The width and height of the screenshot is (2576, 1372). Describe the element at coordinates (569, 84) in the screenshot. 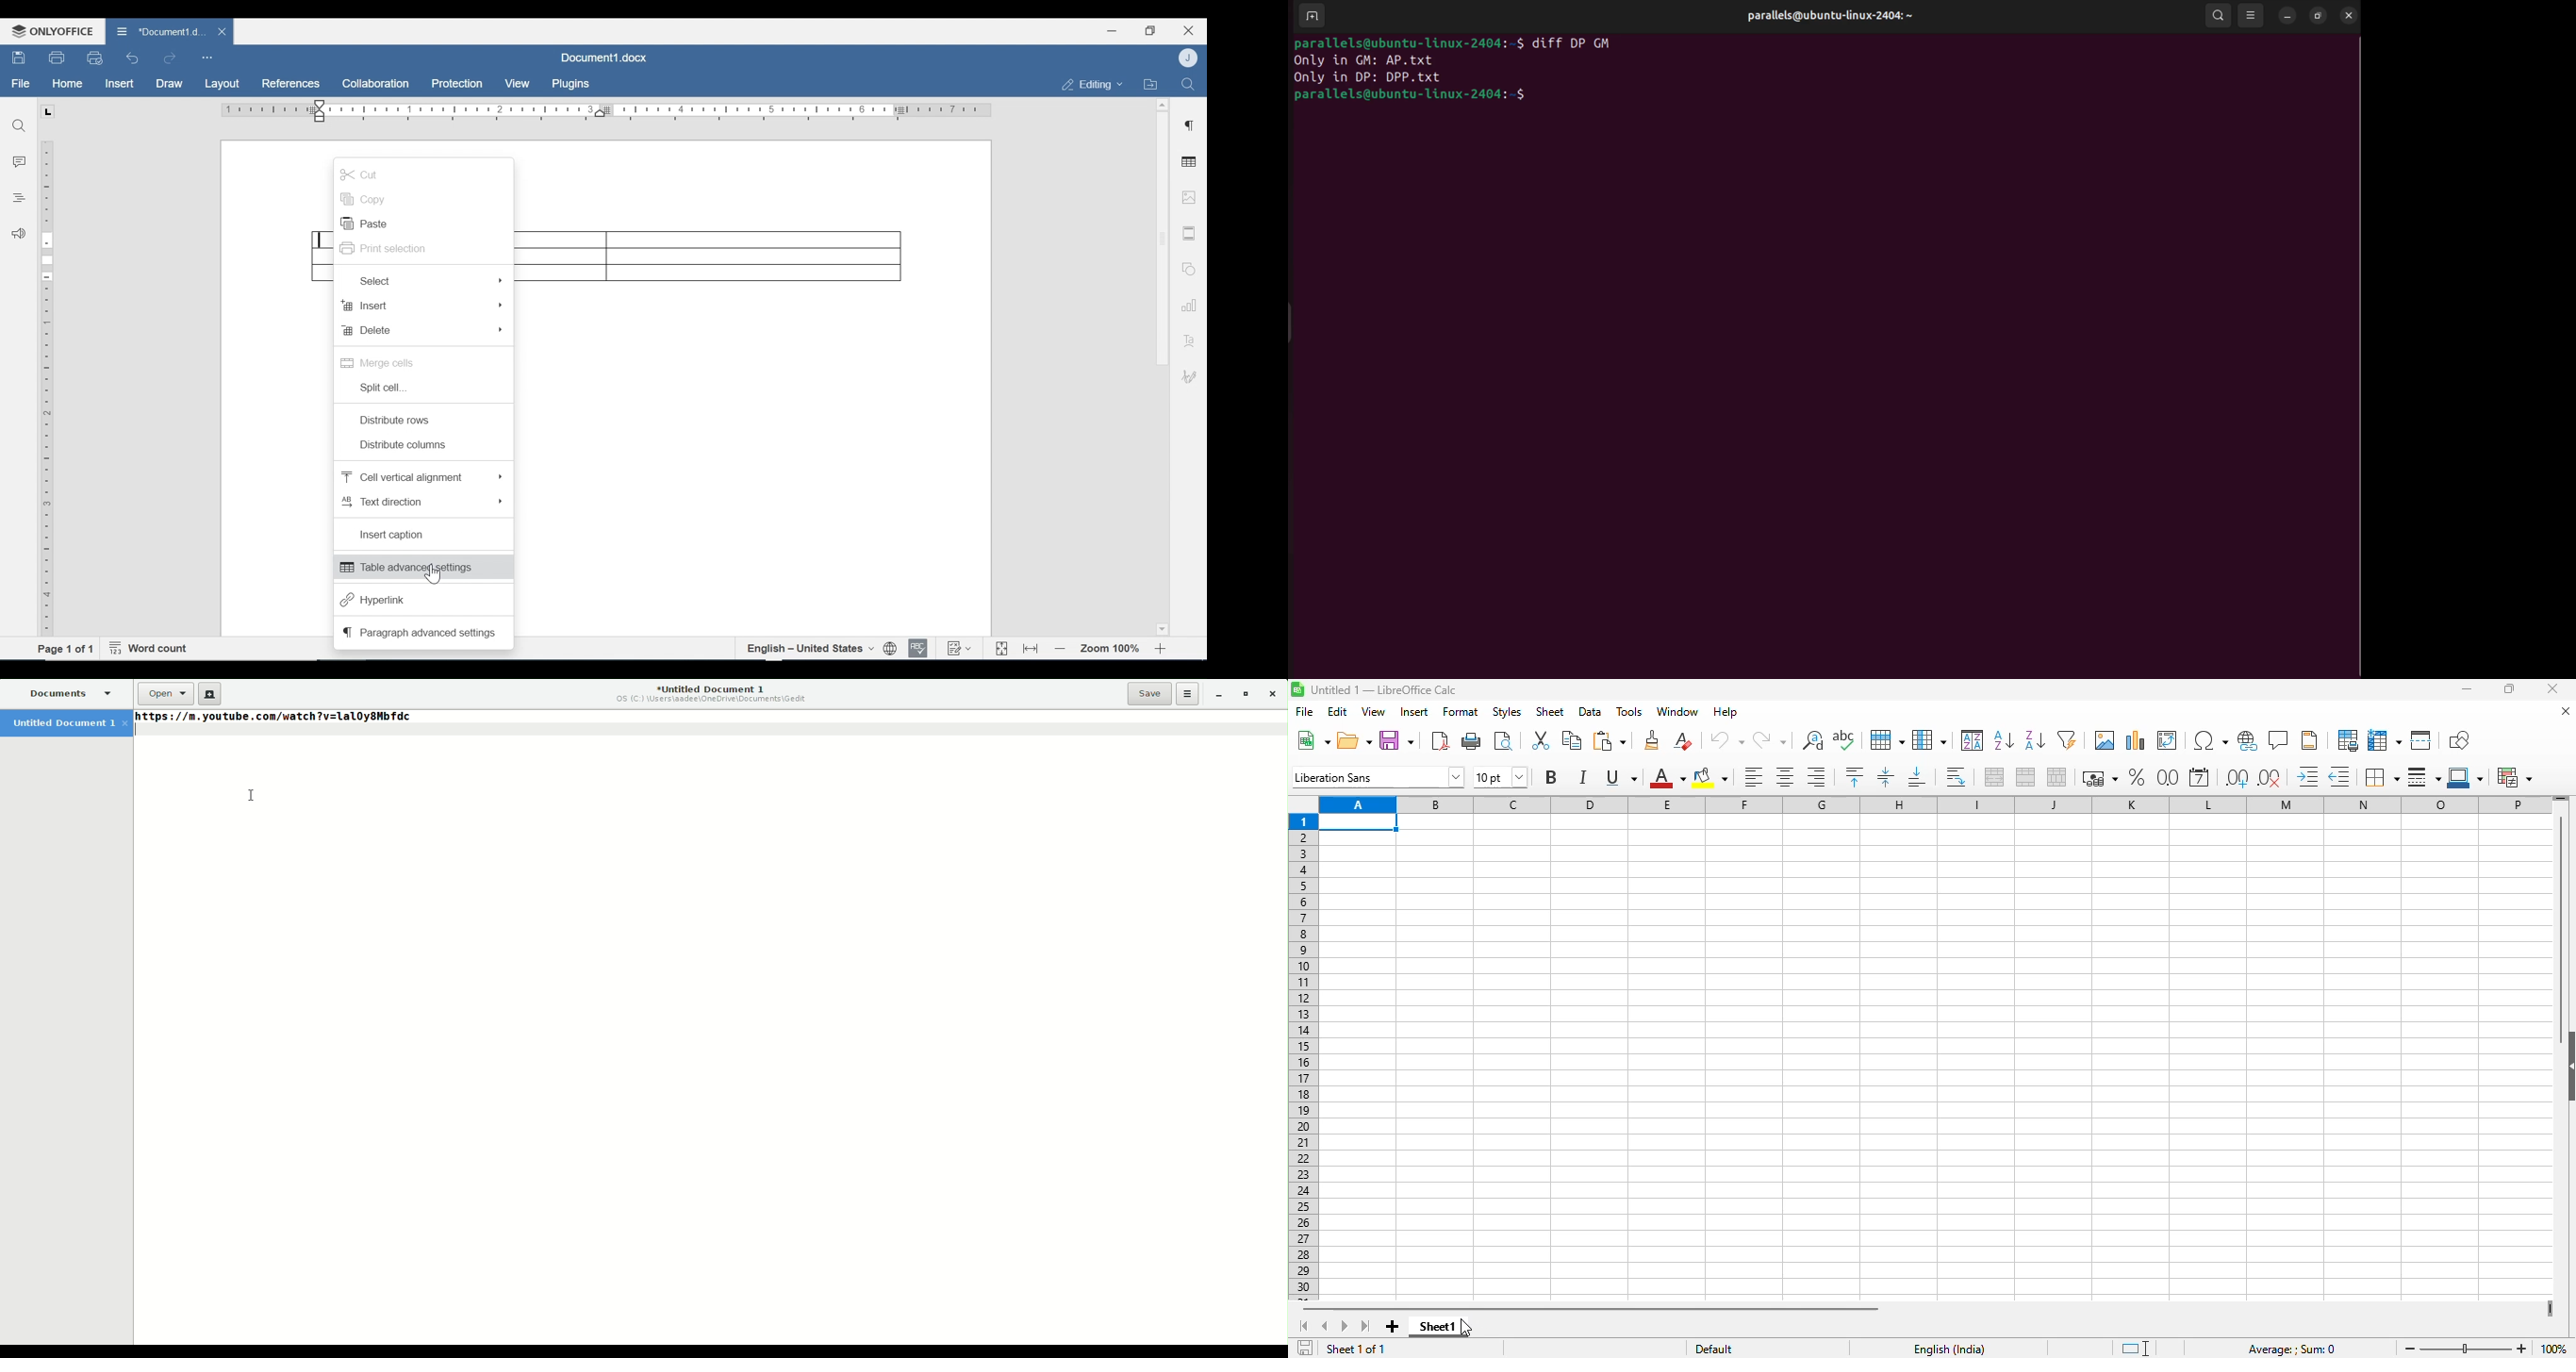

I see `Plugins` at that location.